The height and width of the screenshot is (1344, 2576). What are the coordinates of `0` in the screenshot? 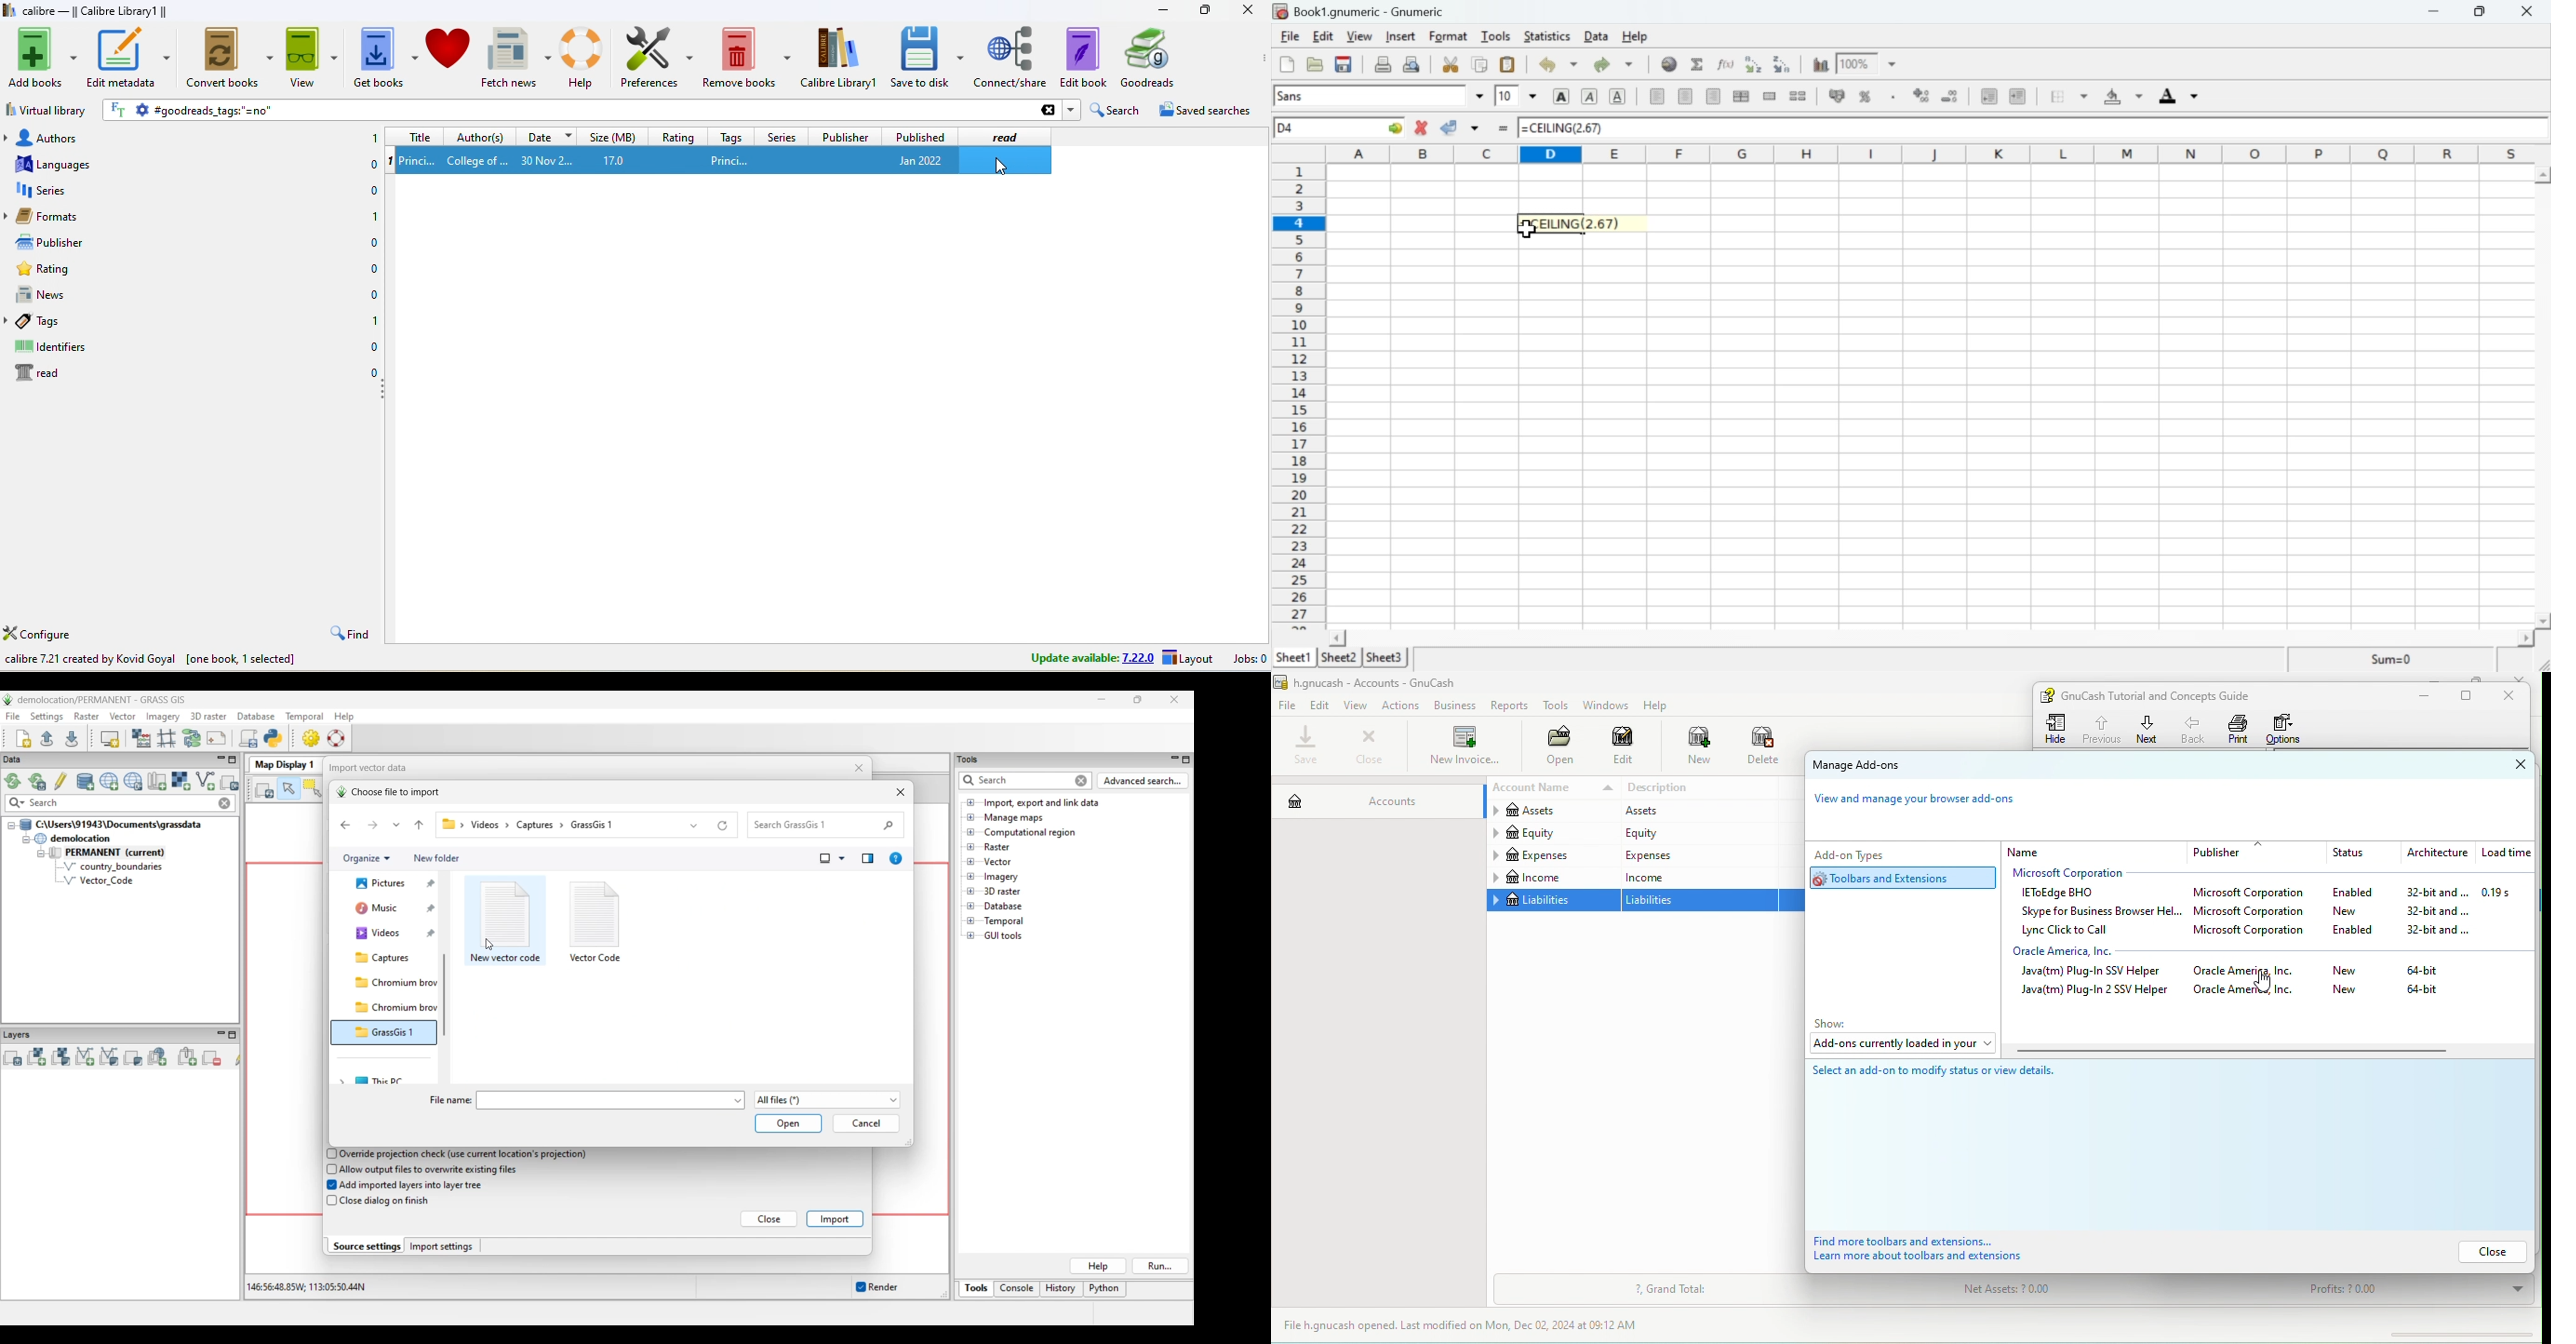 It's located at (373, 244).